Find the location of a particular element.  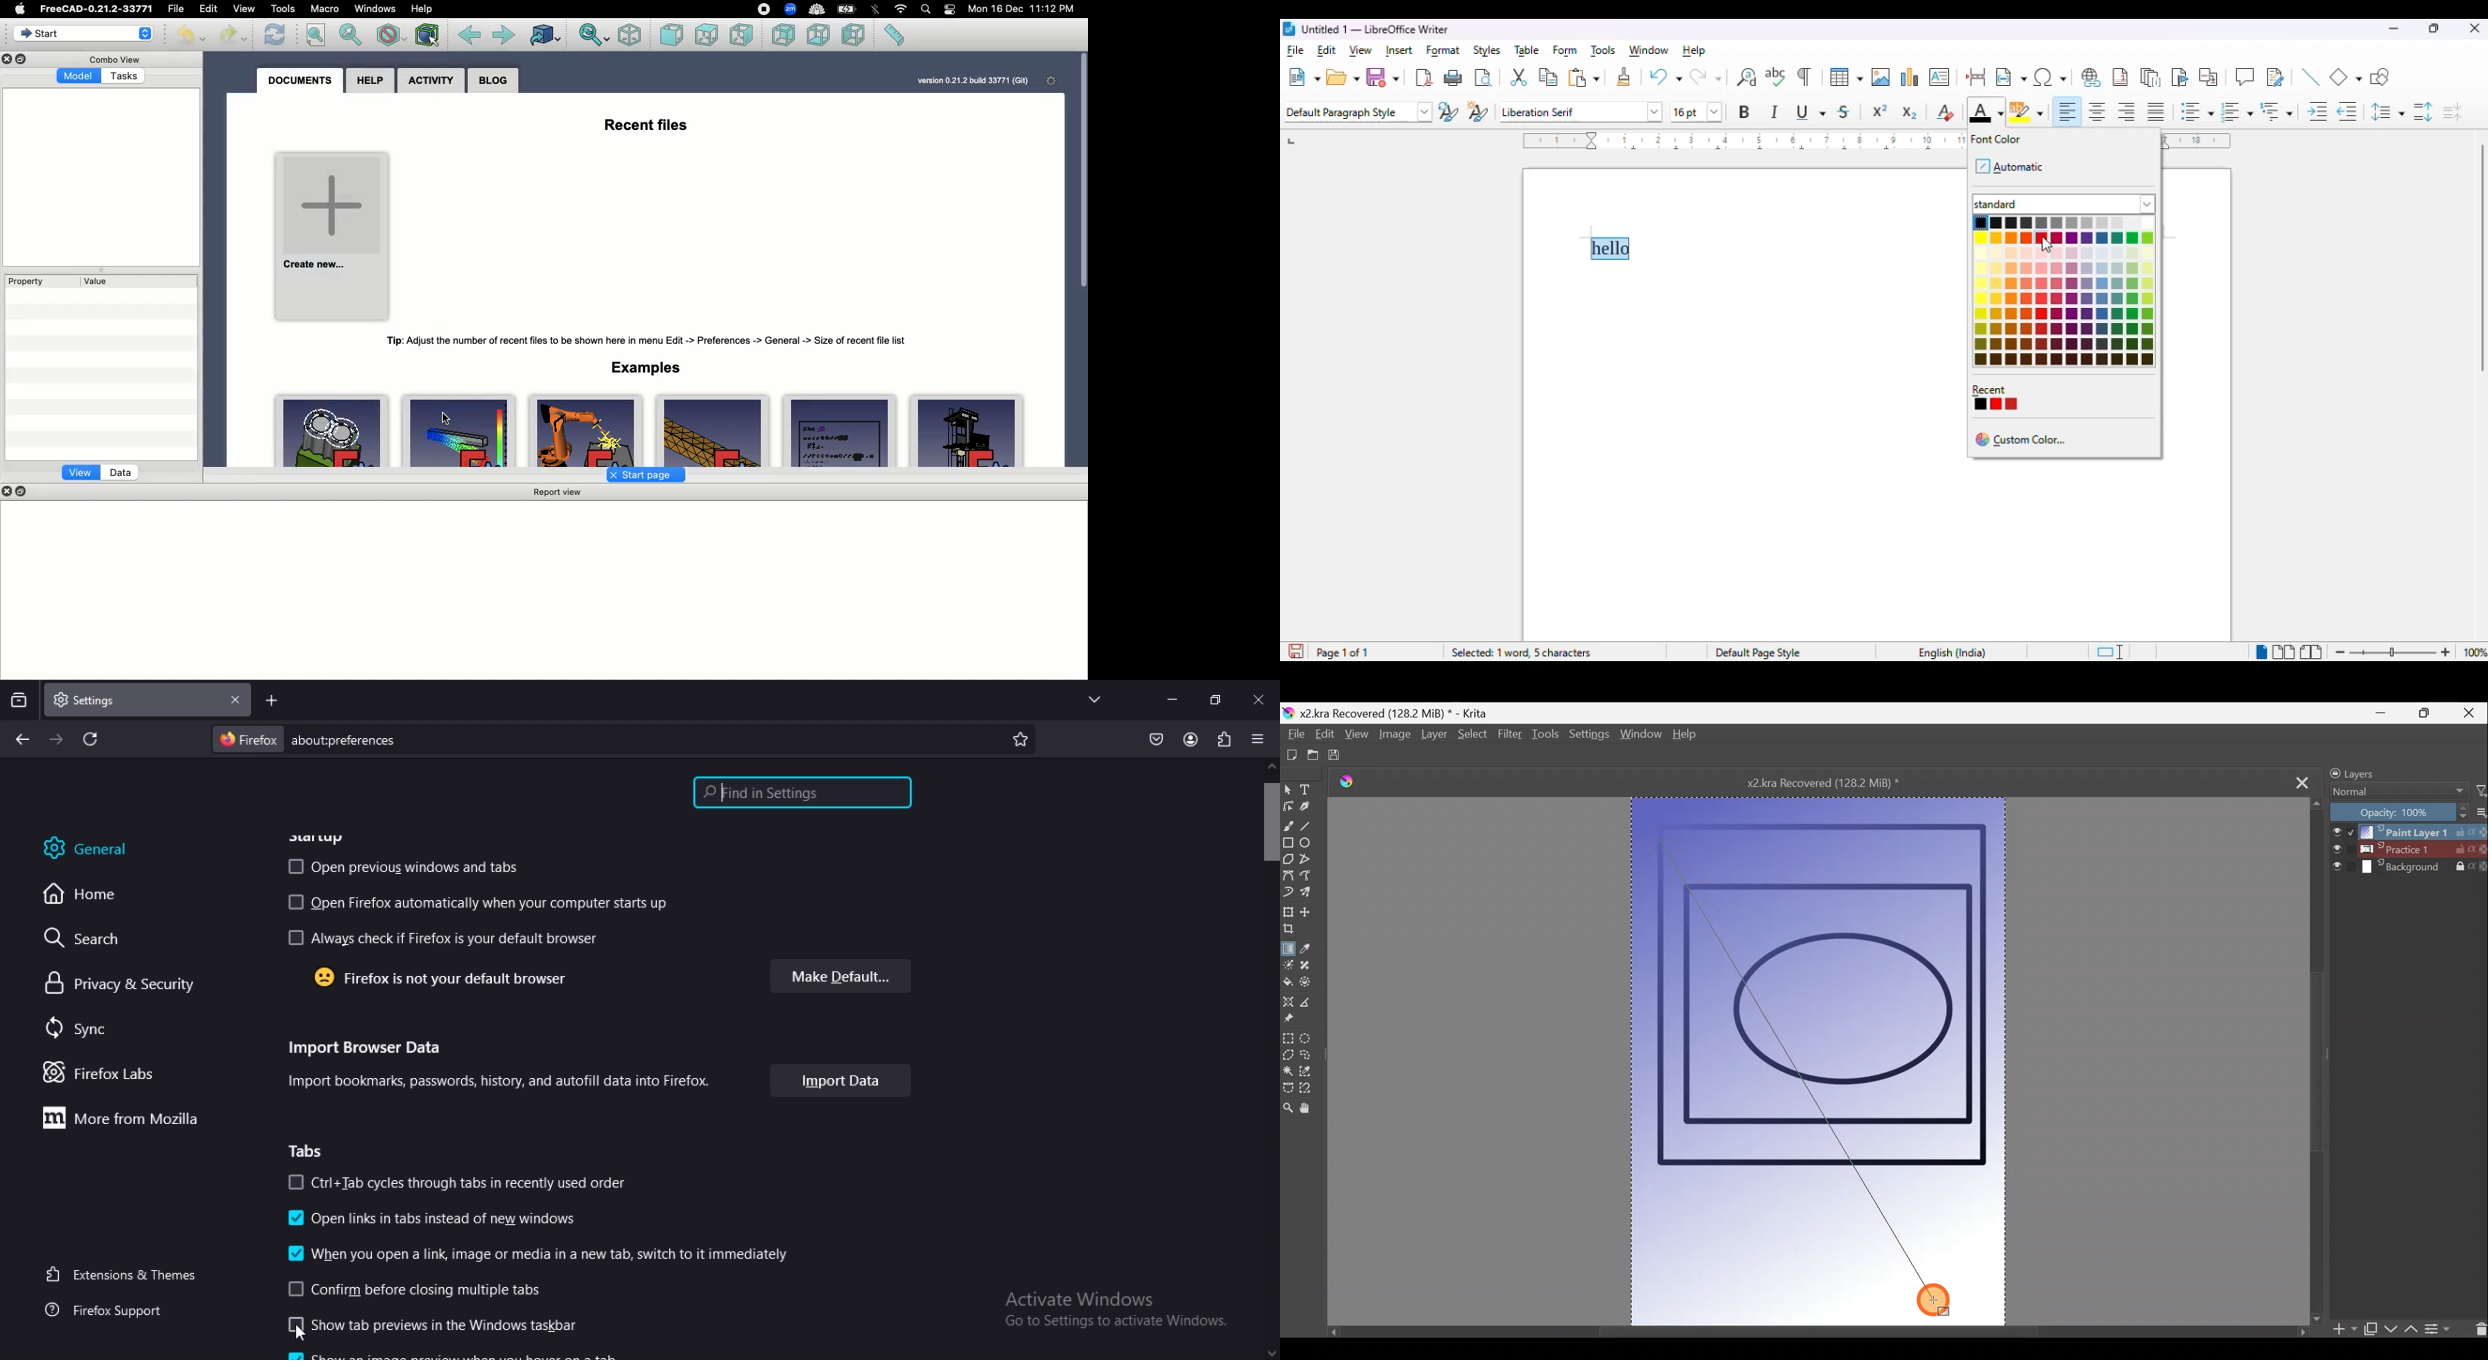

Draw style is located at coordinates (391, 37).